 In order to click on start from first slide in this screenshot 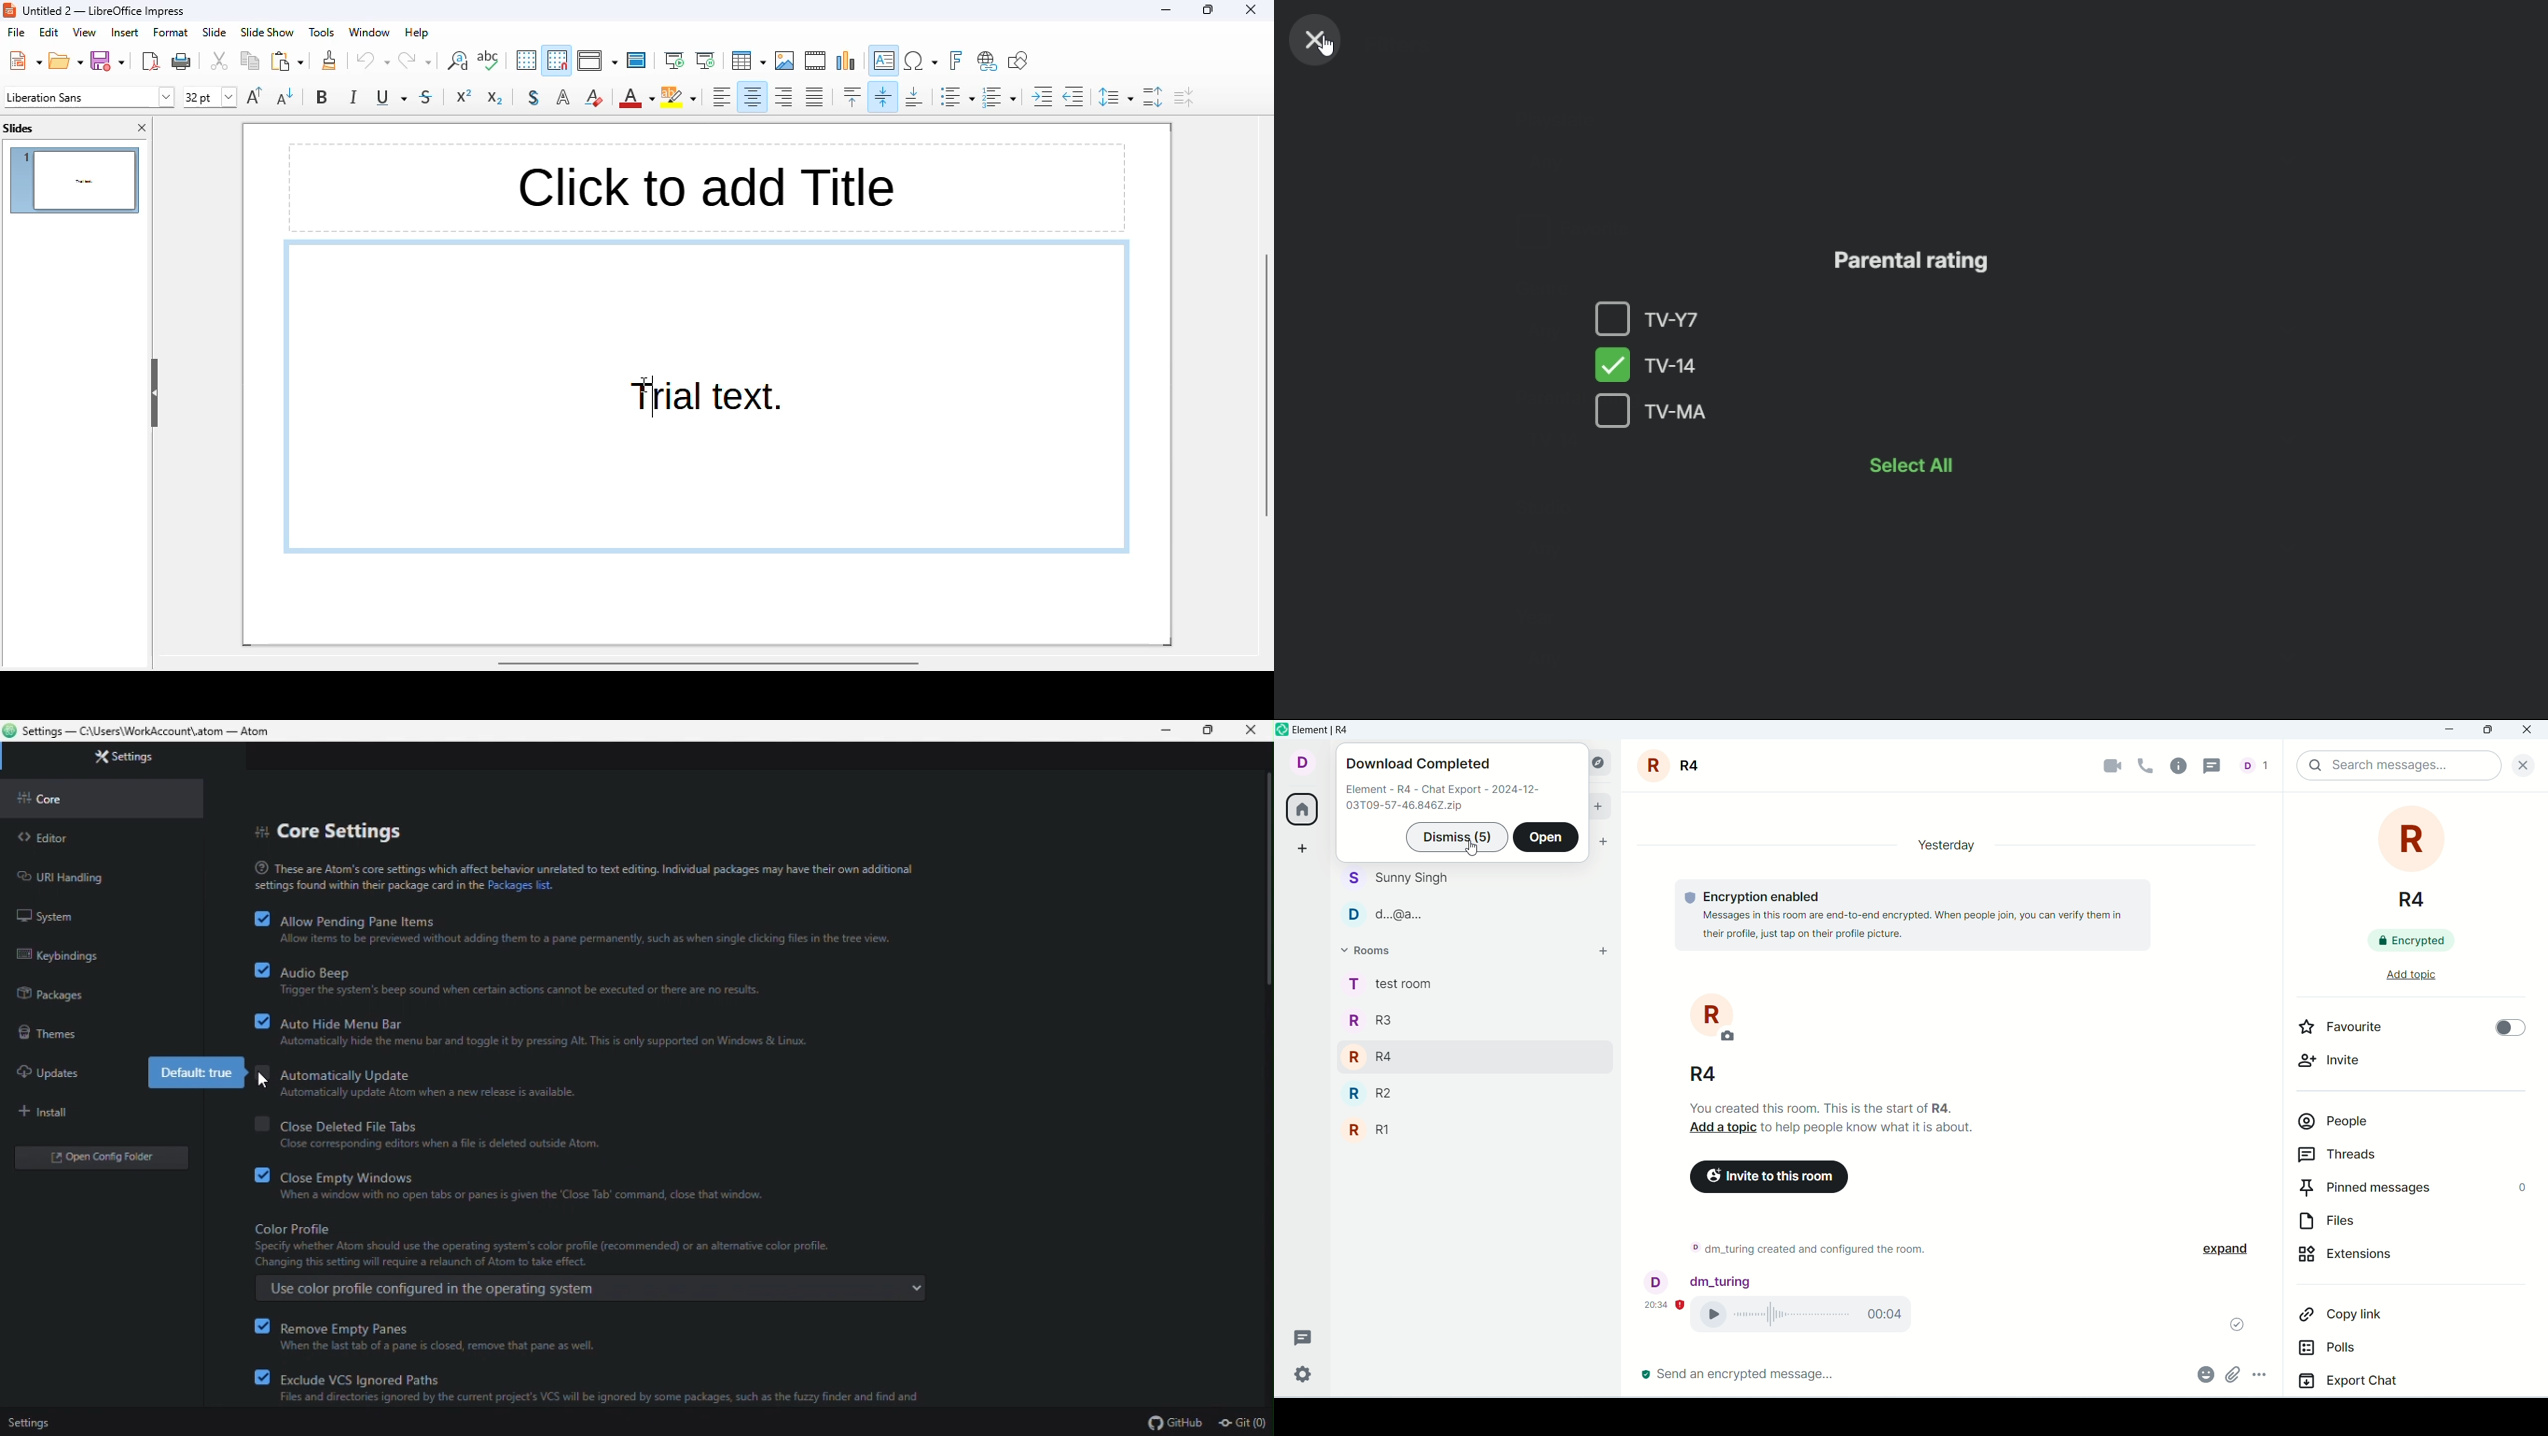, I will do `click(675, 61)`.